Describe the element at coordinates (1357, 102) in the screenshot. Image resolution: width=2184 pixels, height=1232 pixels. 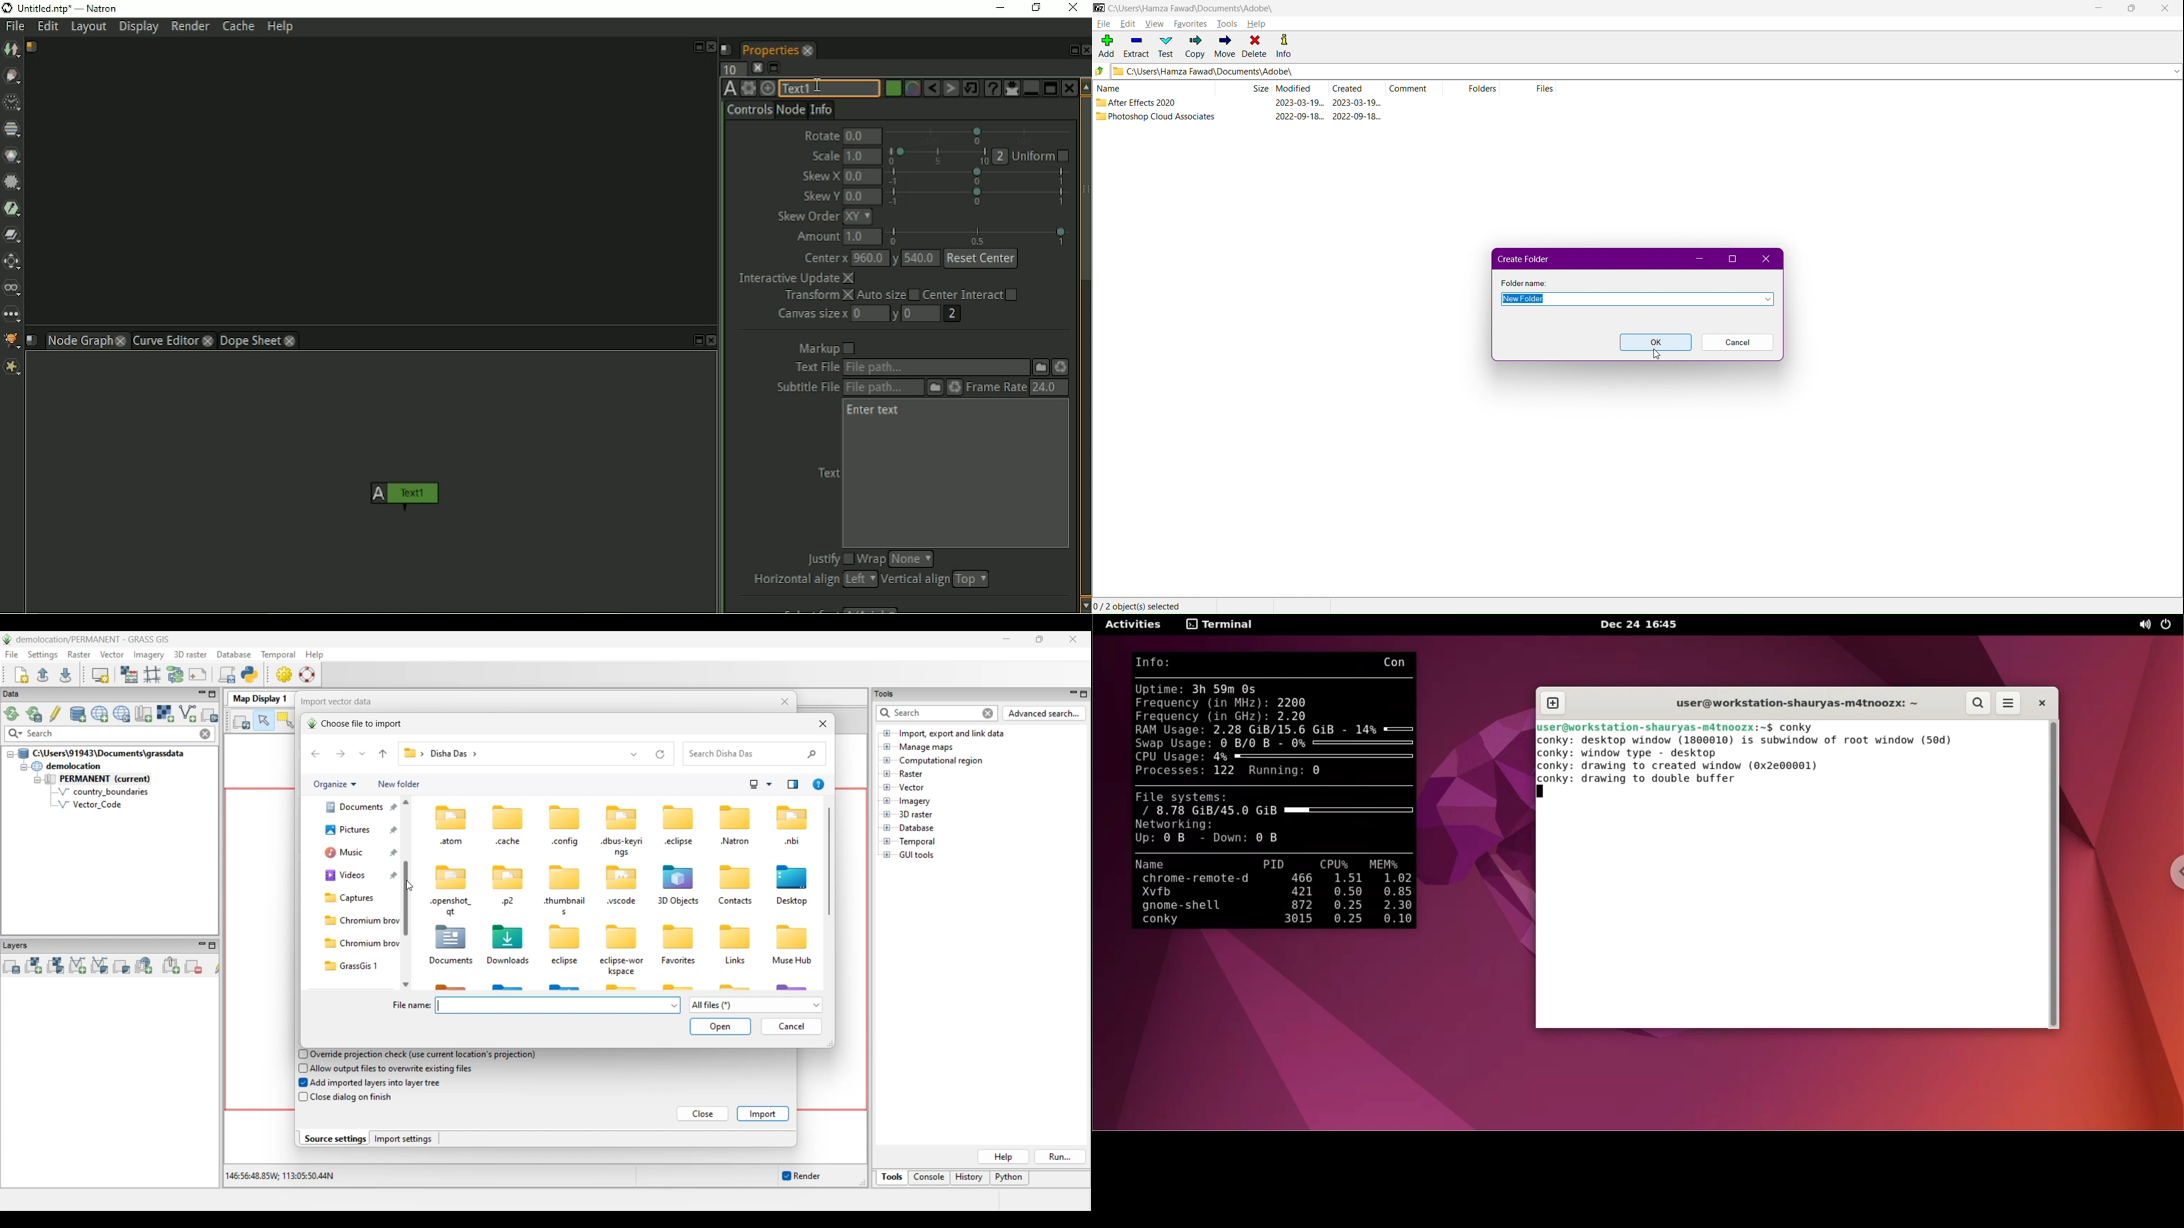
I see `created date & time` at that location.